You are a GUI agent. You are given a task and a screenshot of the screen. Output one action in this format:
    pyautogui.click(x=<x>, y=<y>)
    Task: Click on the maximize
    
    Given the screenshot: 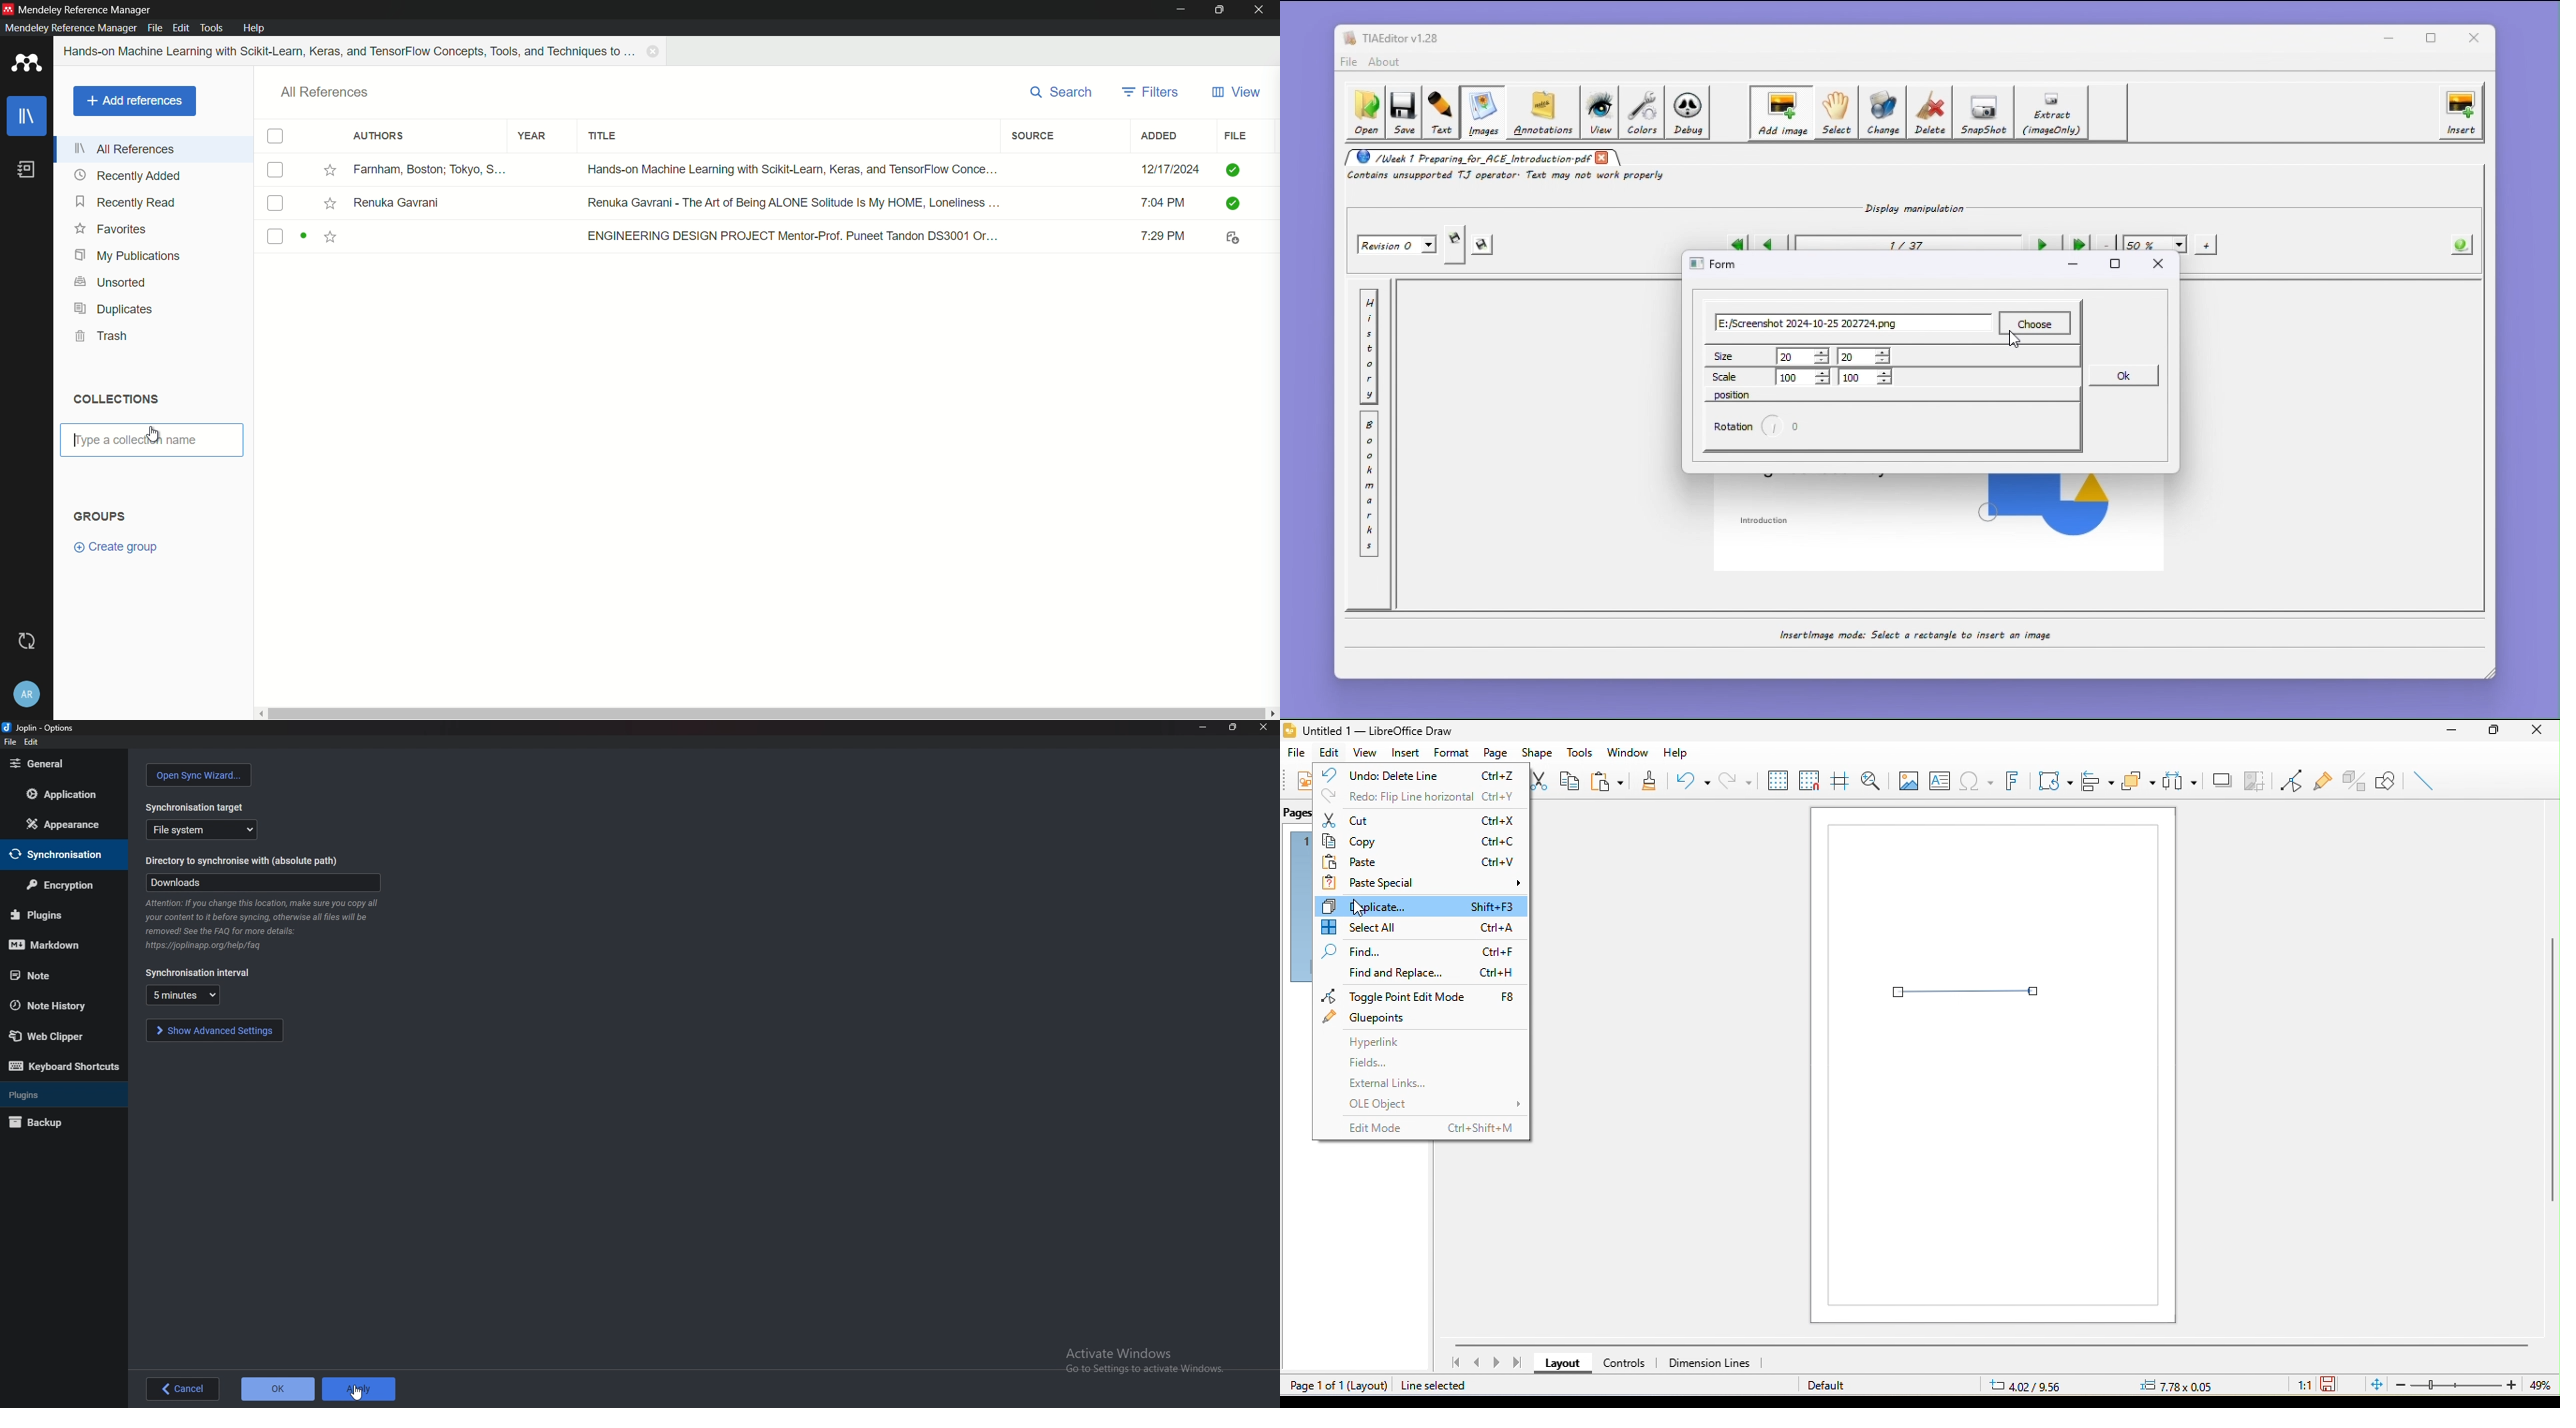 What is the action you would take?
    pyautogui.click(x=1223, y=10)
    